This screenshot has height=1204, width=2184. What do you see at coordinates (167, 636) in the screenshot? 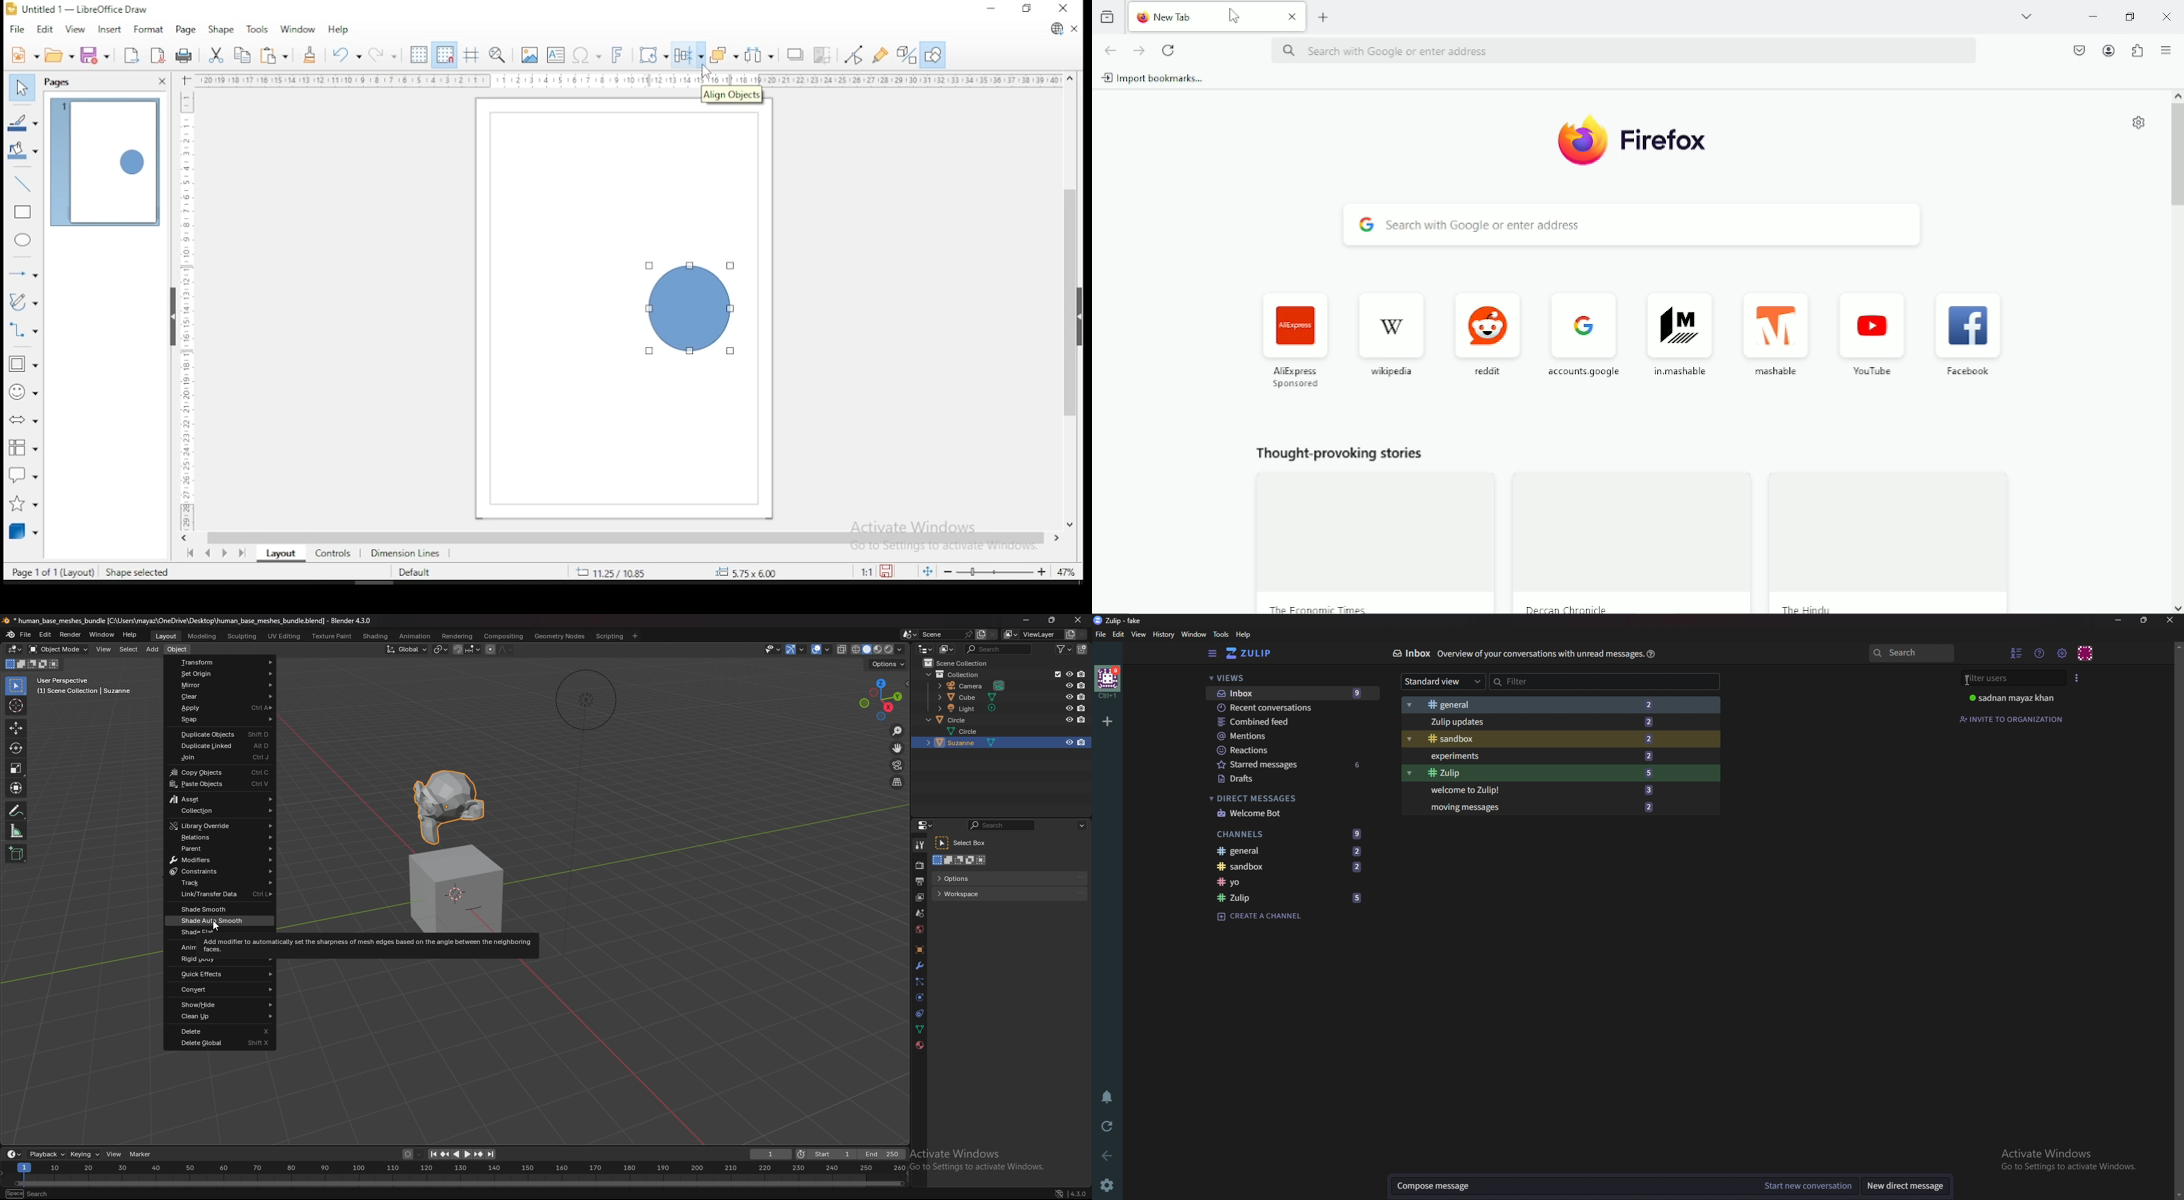
I see `layout` at bounding box center [167, 636].